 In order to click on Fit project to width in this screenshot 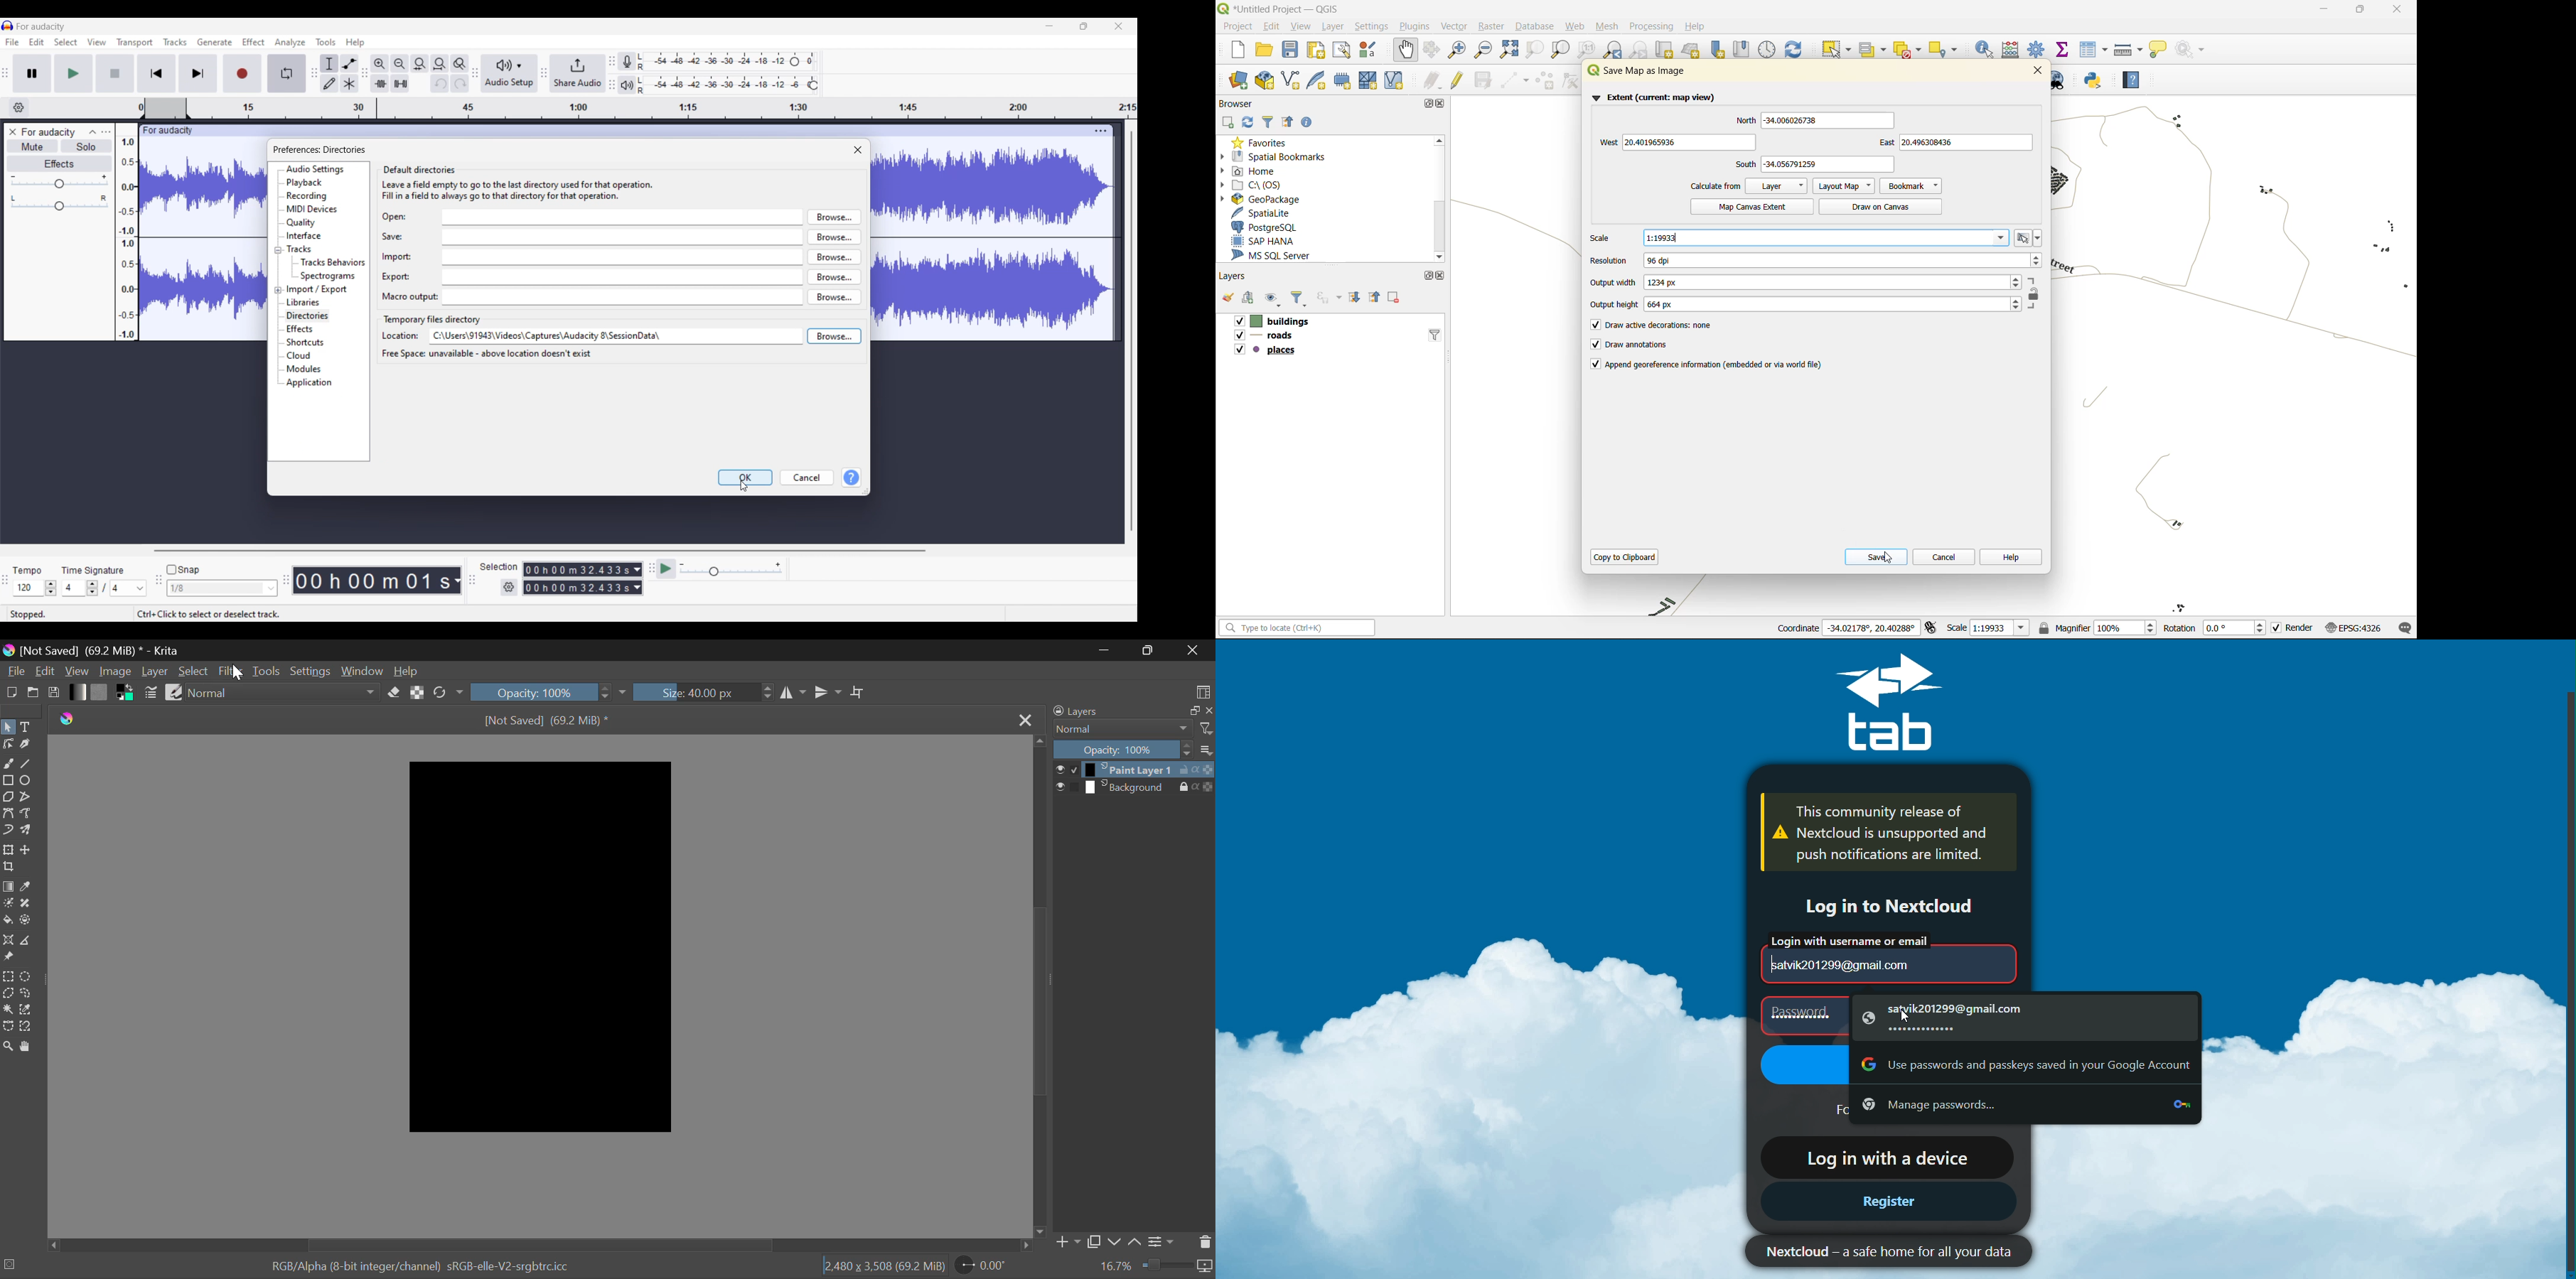, I will do `click(440, 64)`.